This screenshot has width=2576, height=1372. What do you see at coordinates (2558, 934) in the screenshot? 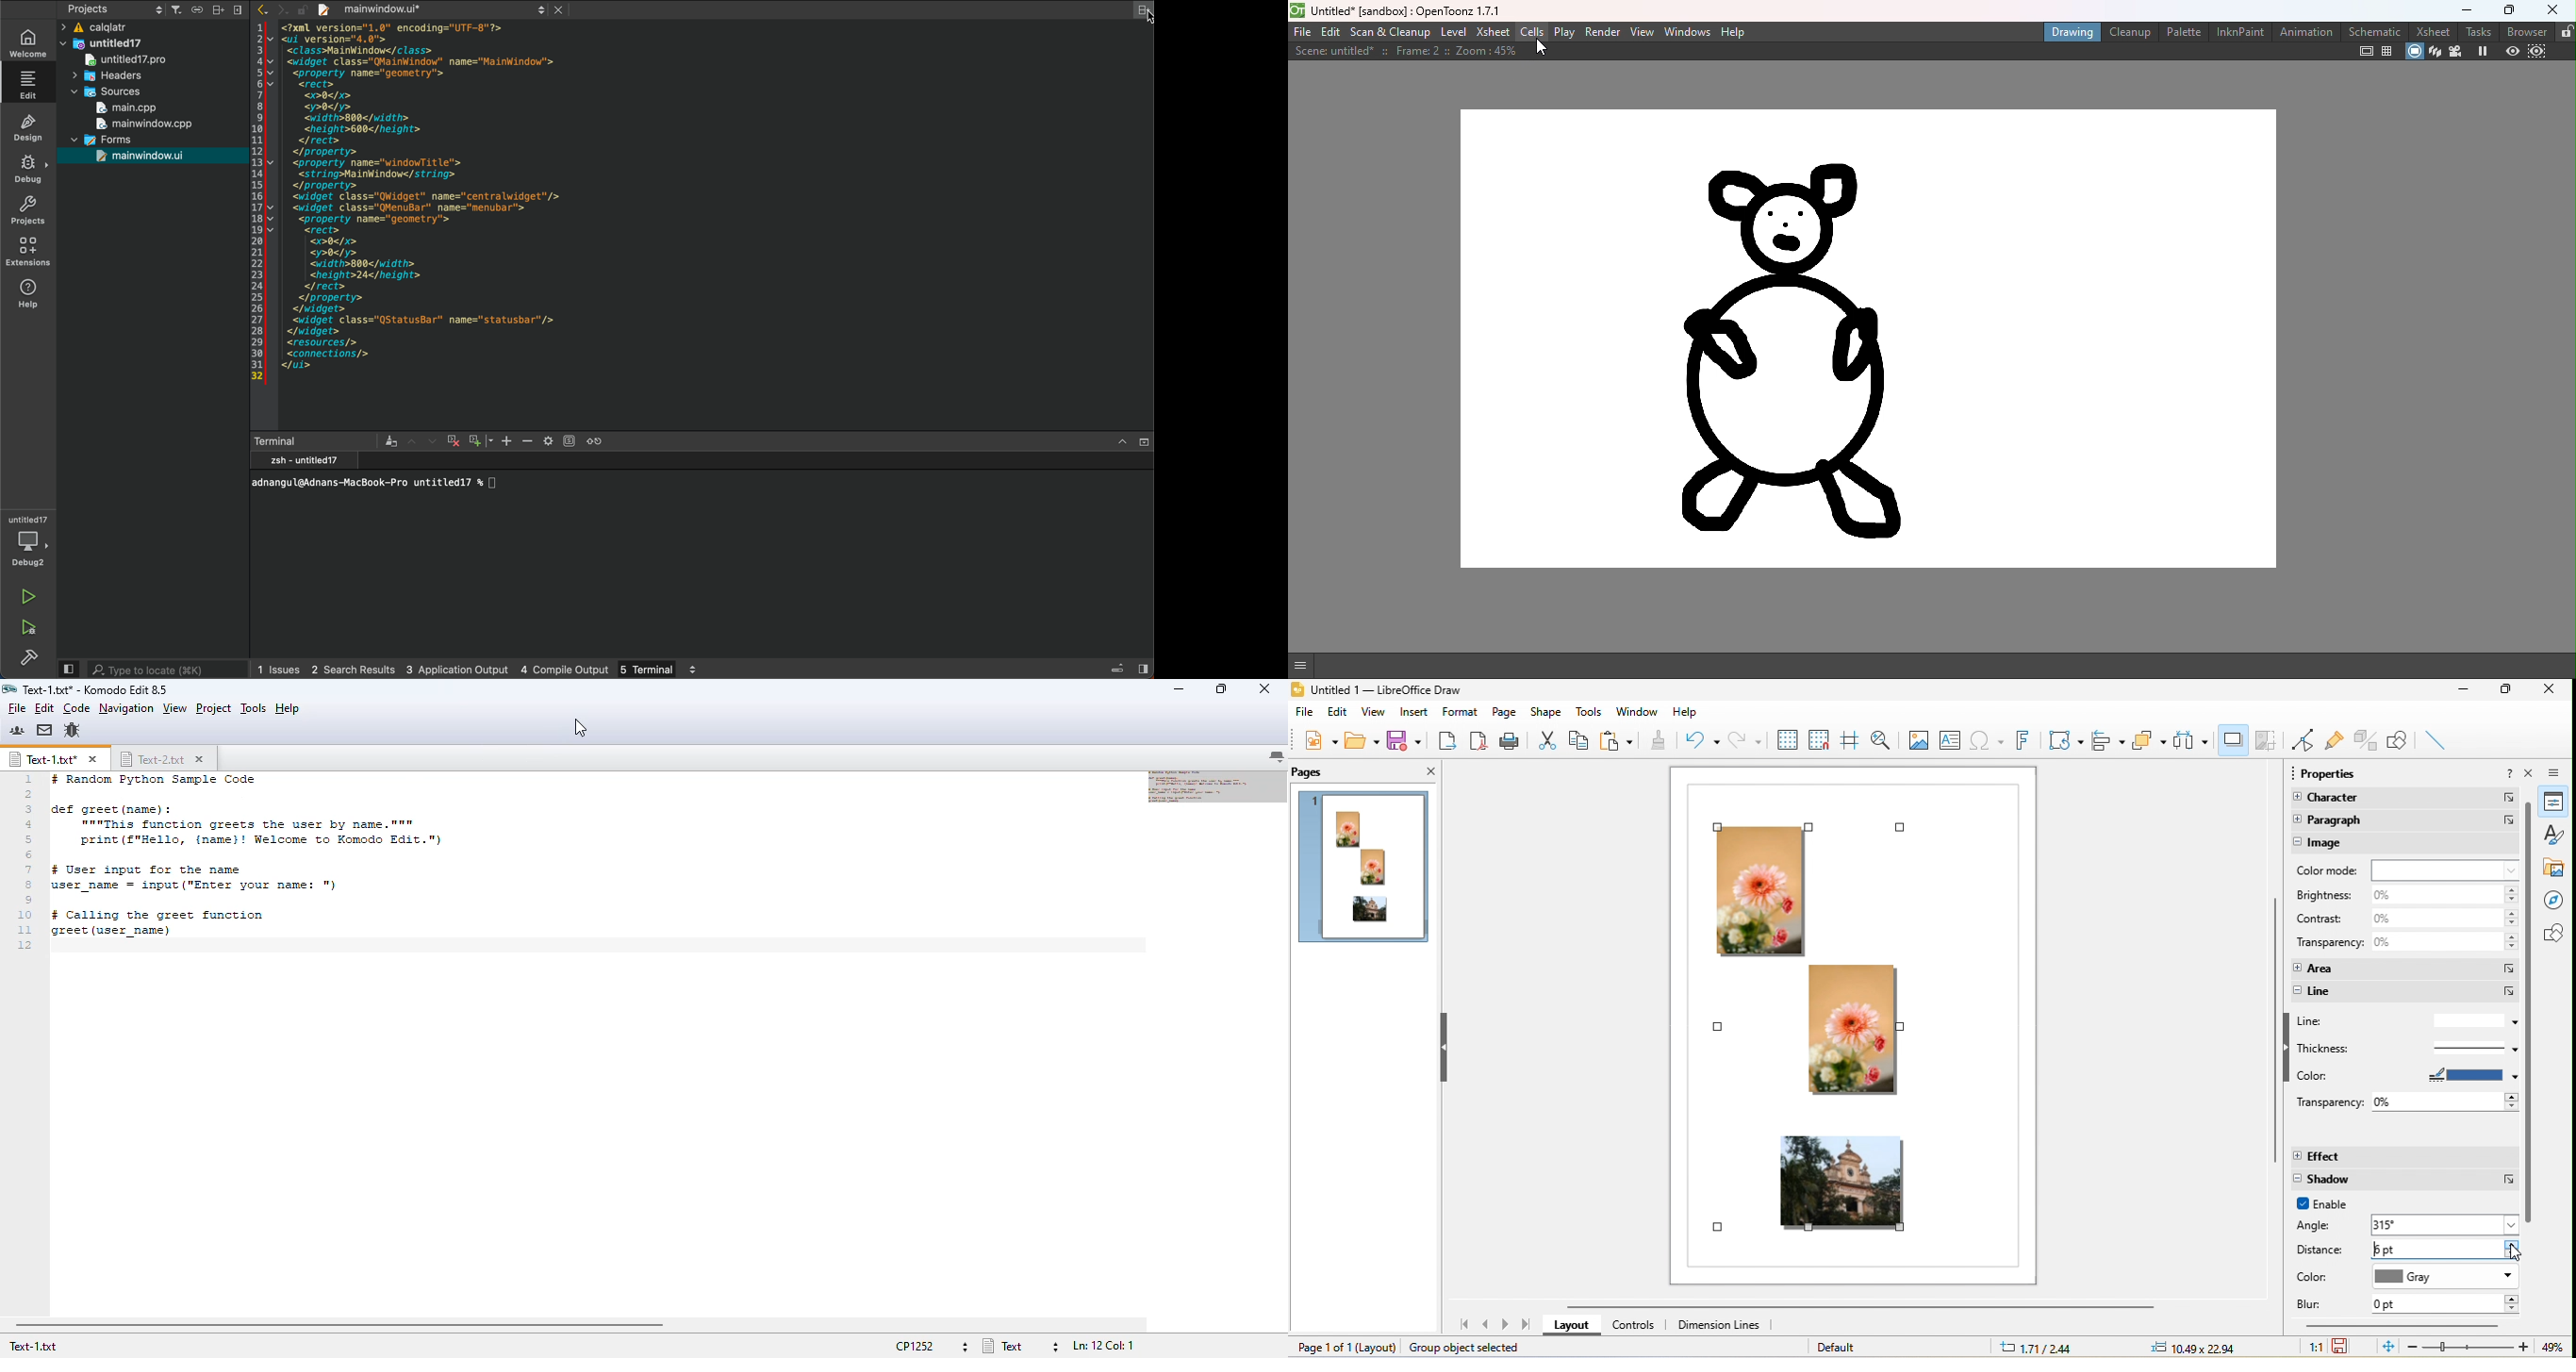
I see `shapes` at bounding box center [2558, 934].